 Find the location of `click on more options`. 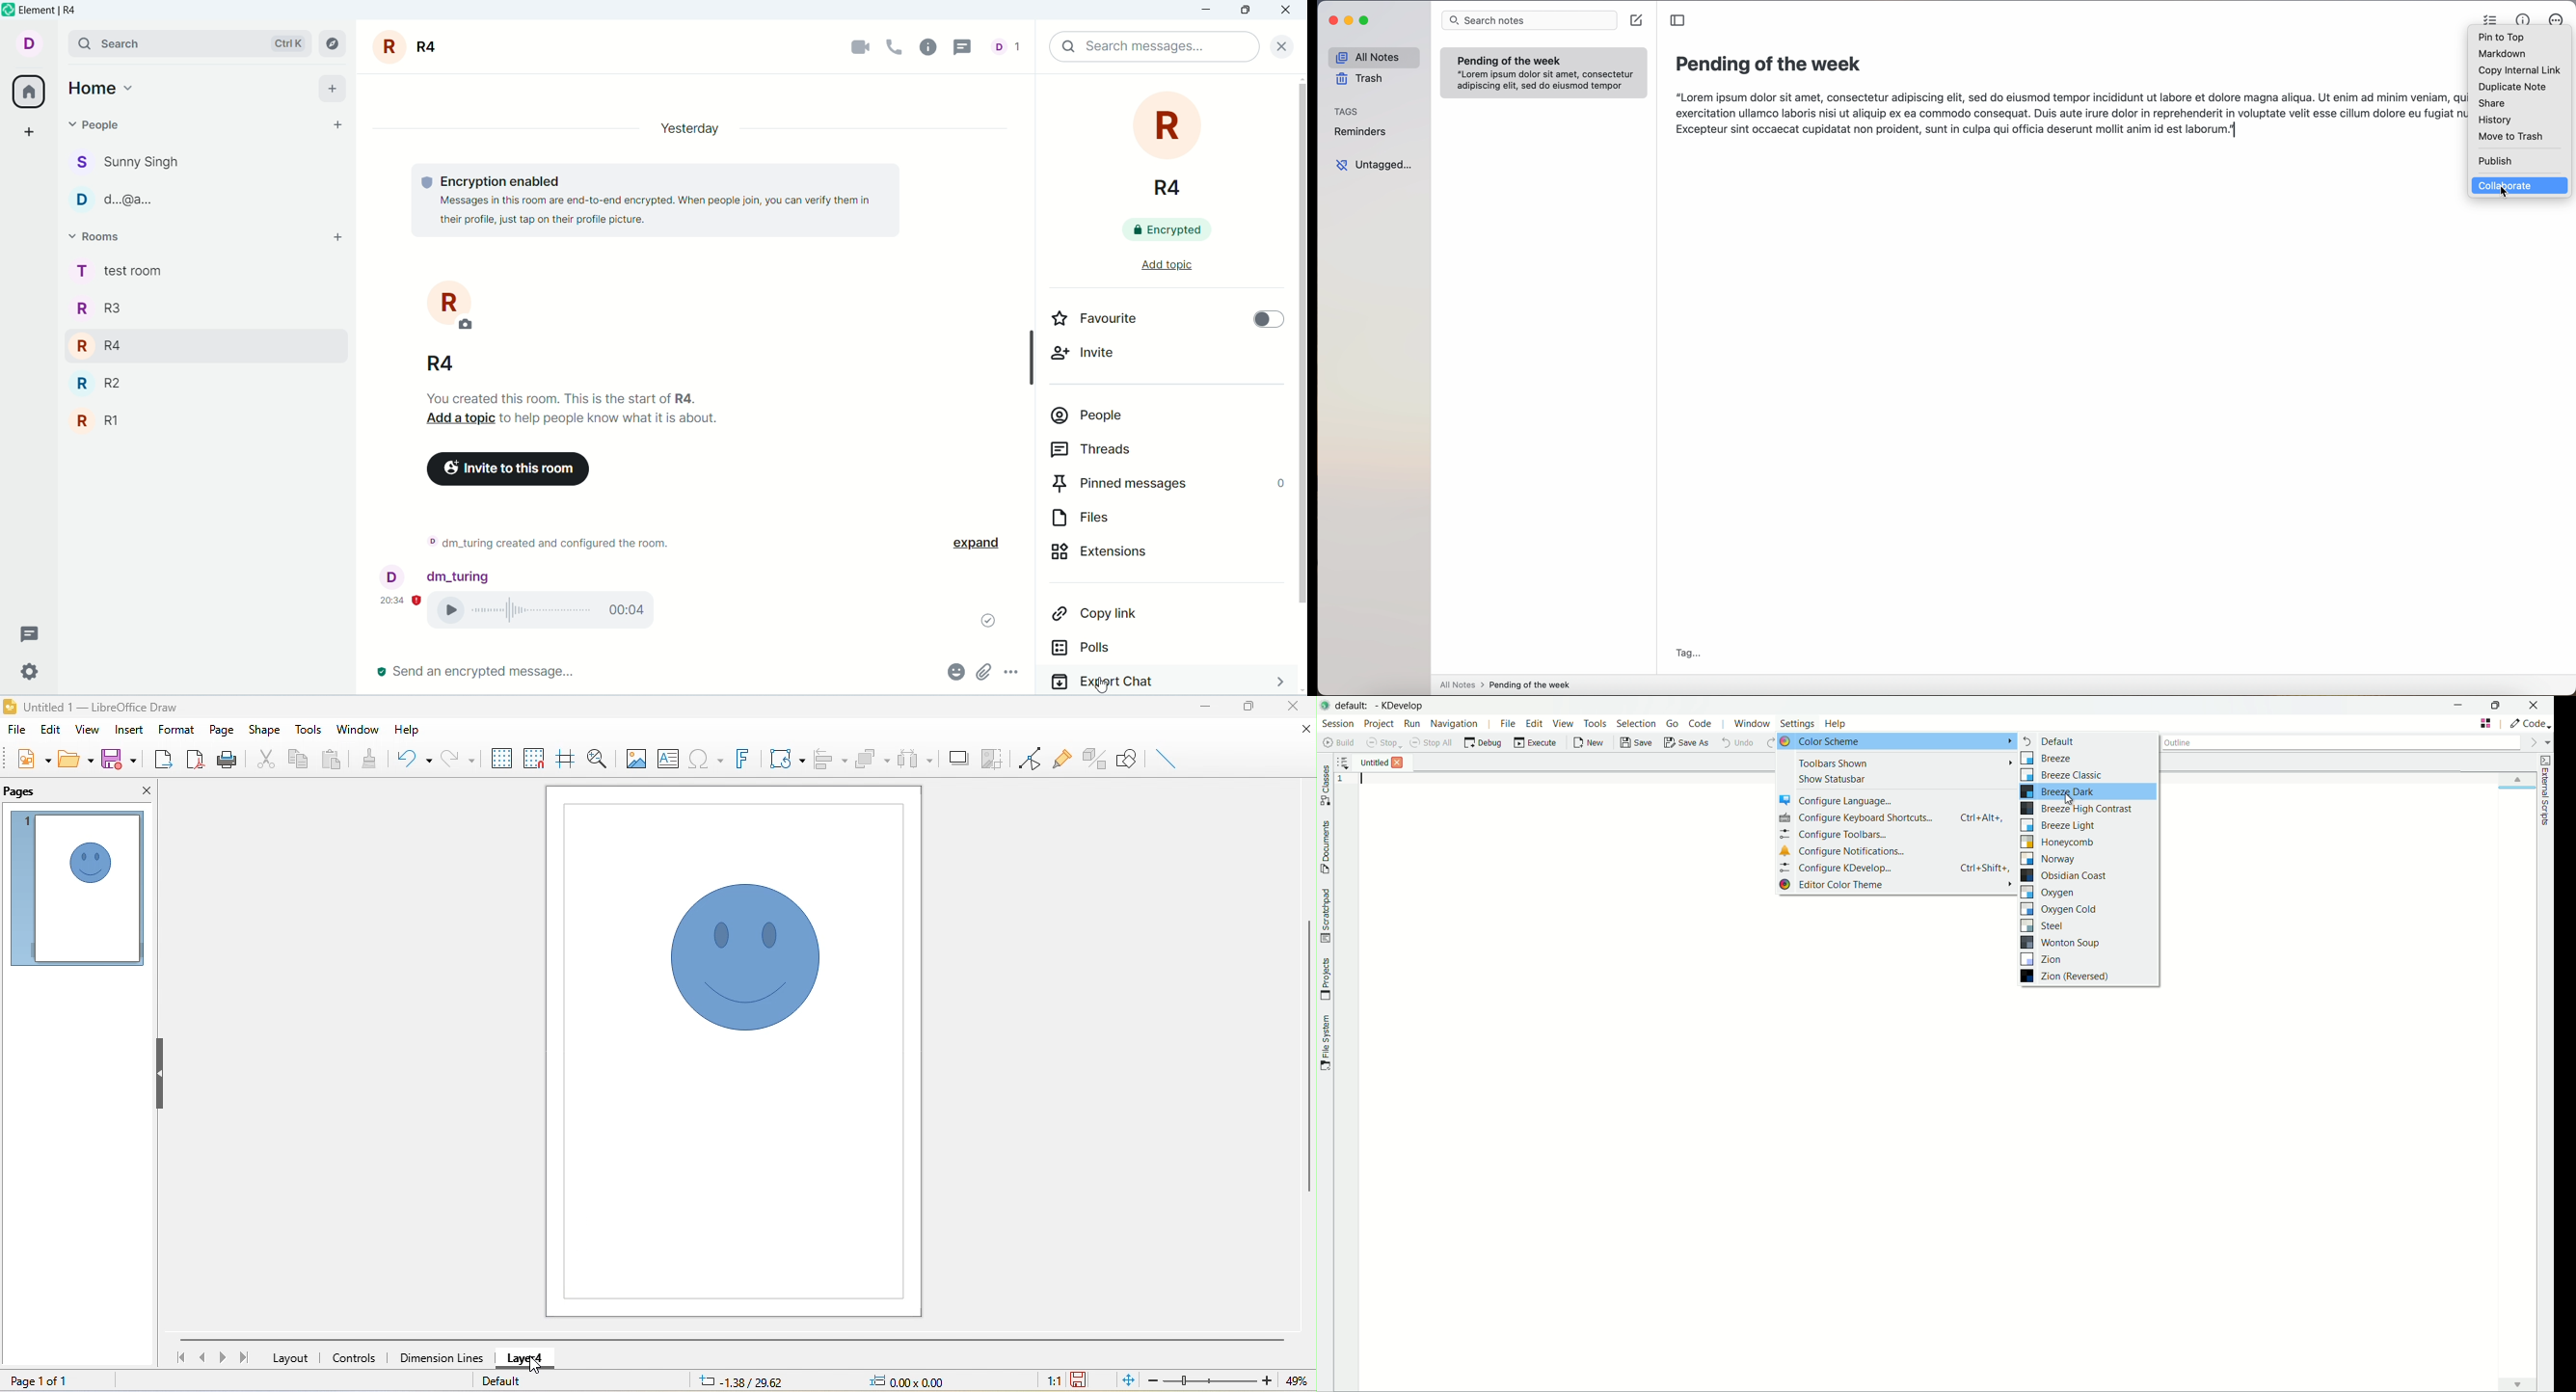

click on more options is located at coordinates (2557, 21).